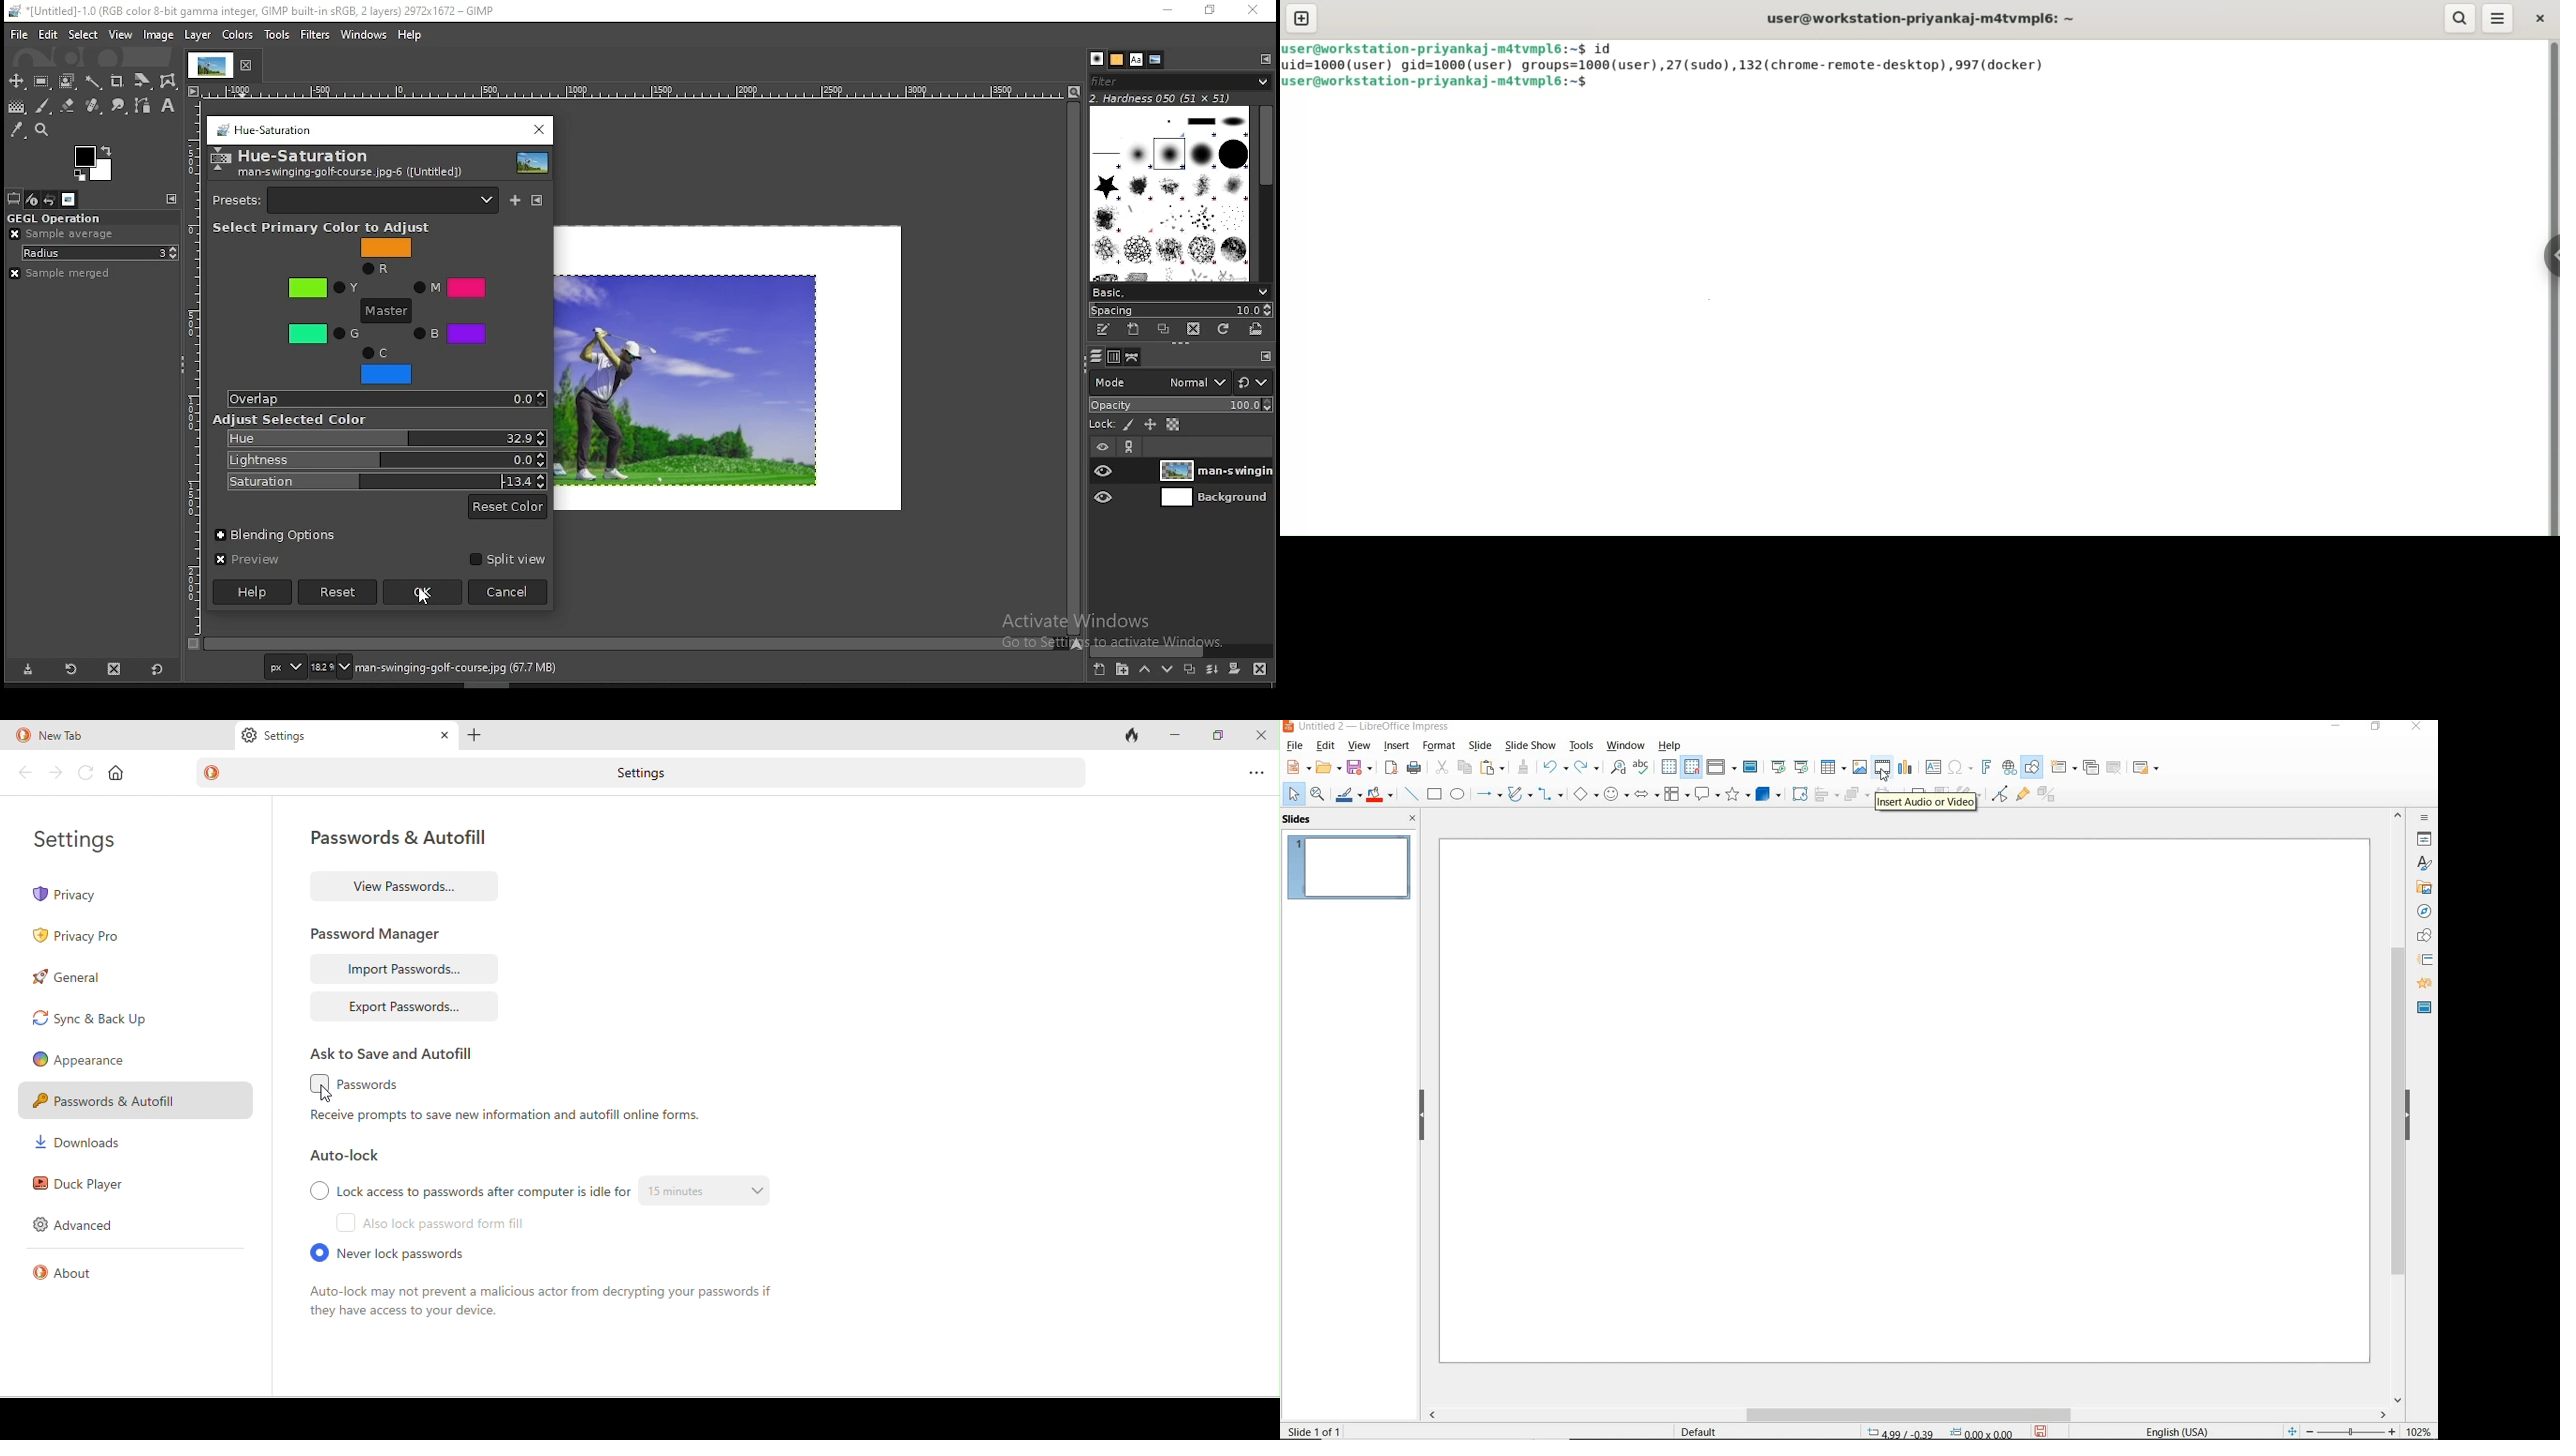 Image resolution: width=2576 pixels, height=1456 pixels. Describe the element at coordinates (1519, 794) in the screenshot. I see `CURVES AND POLYGONS` at that location.